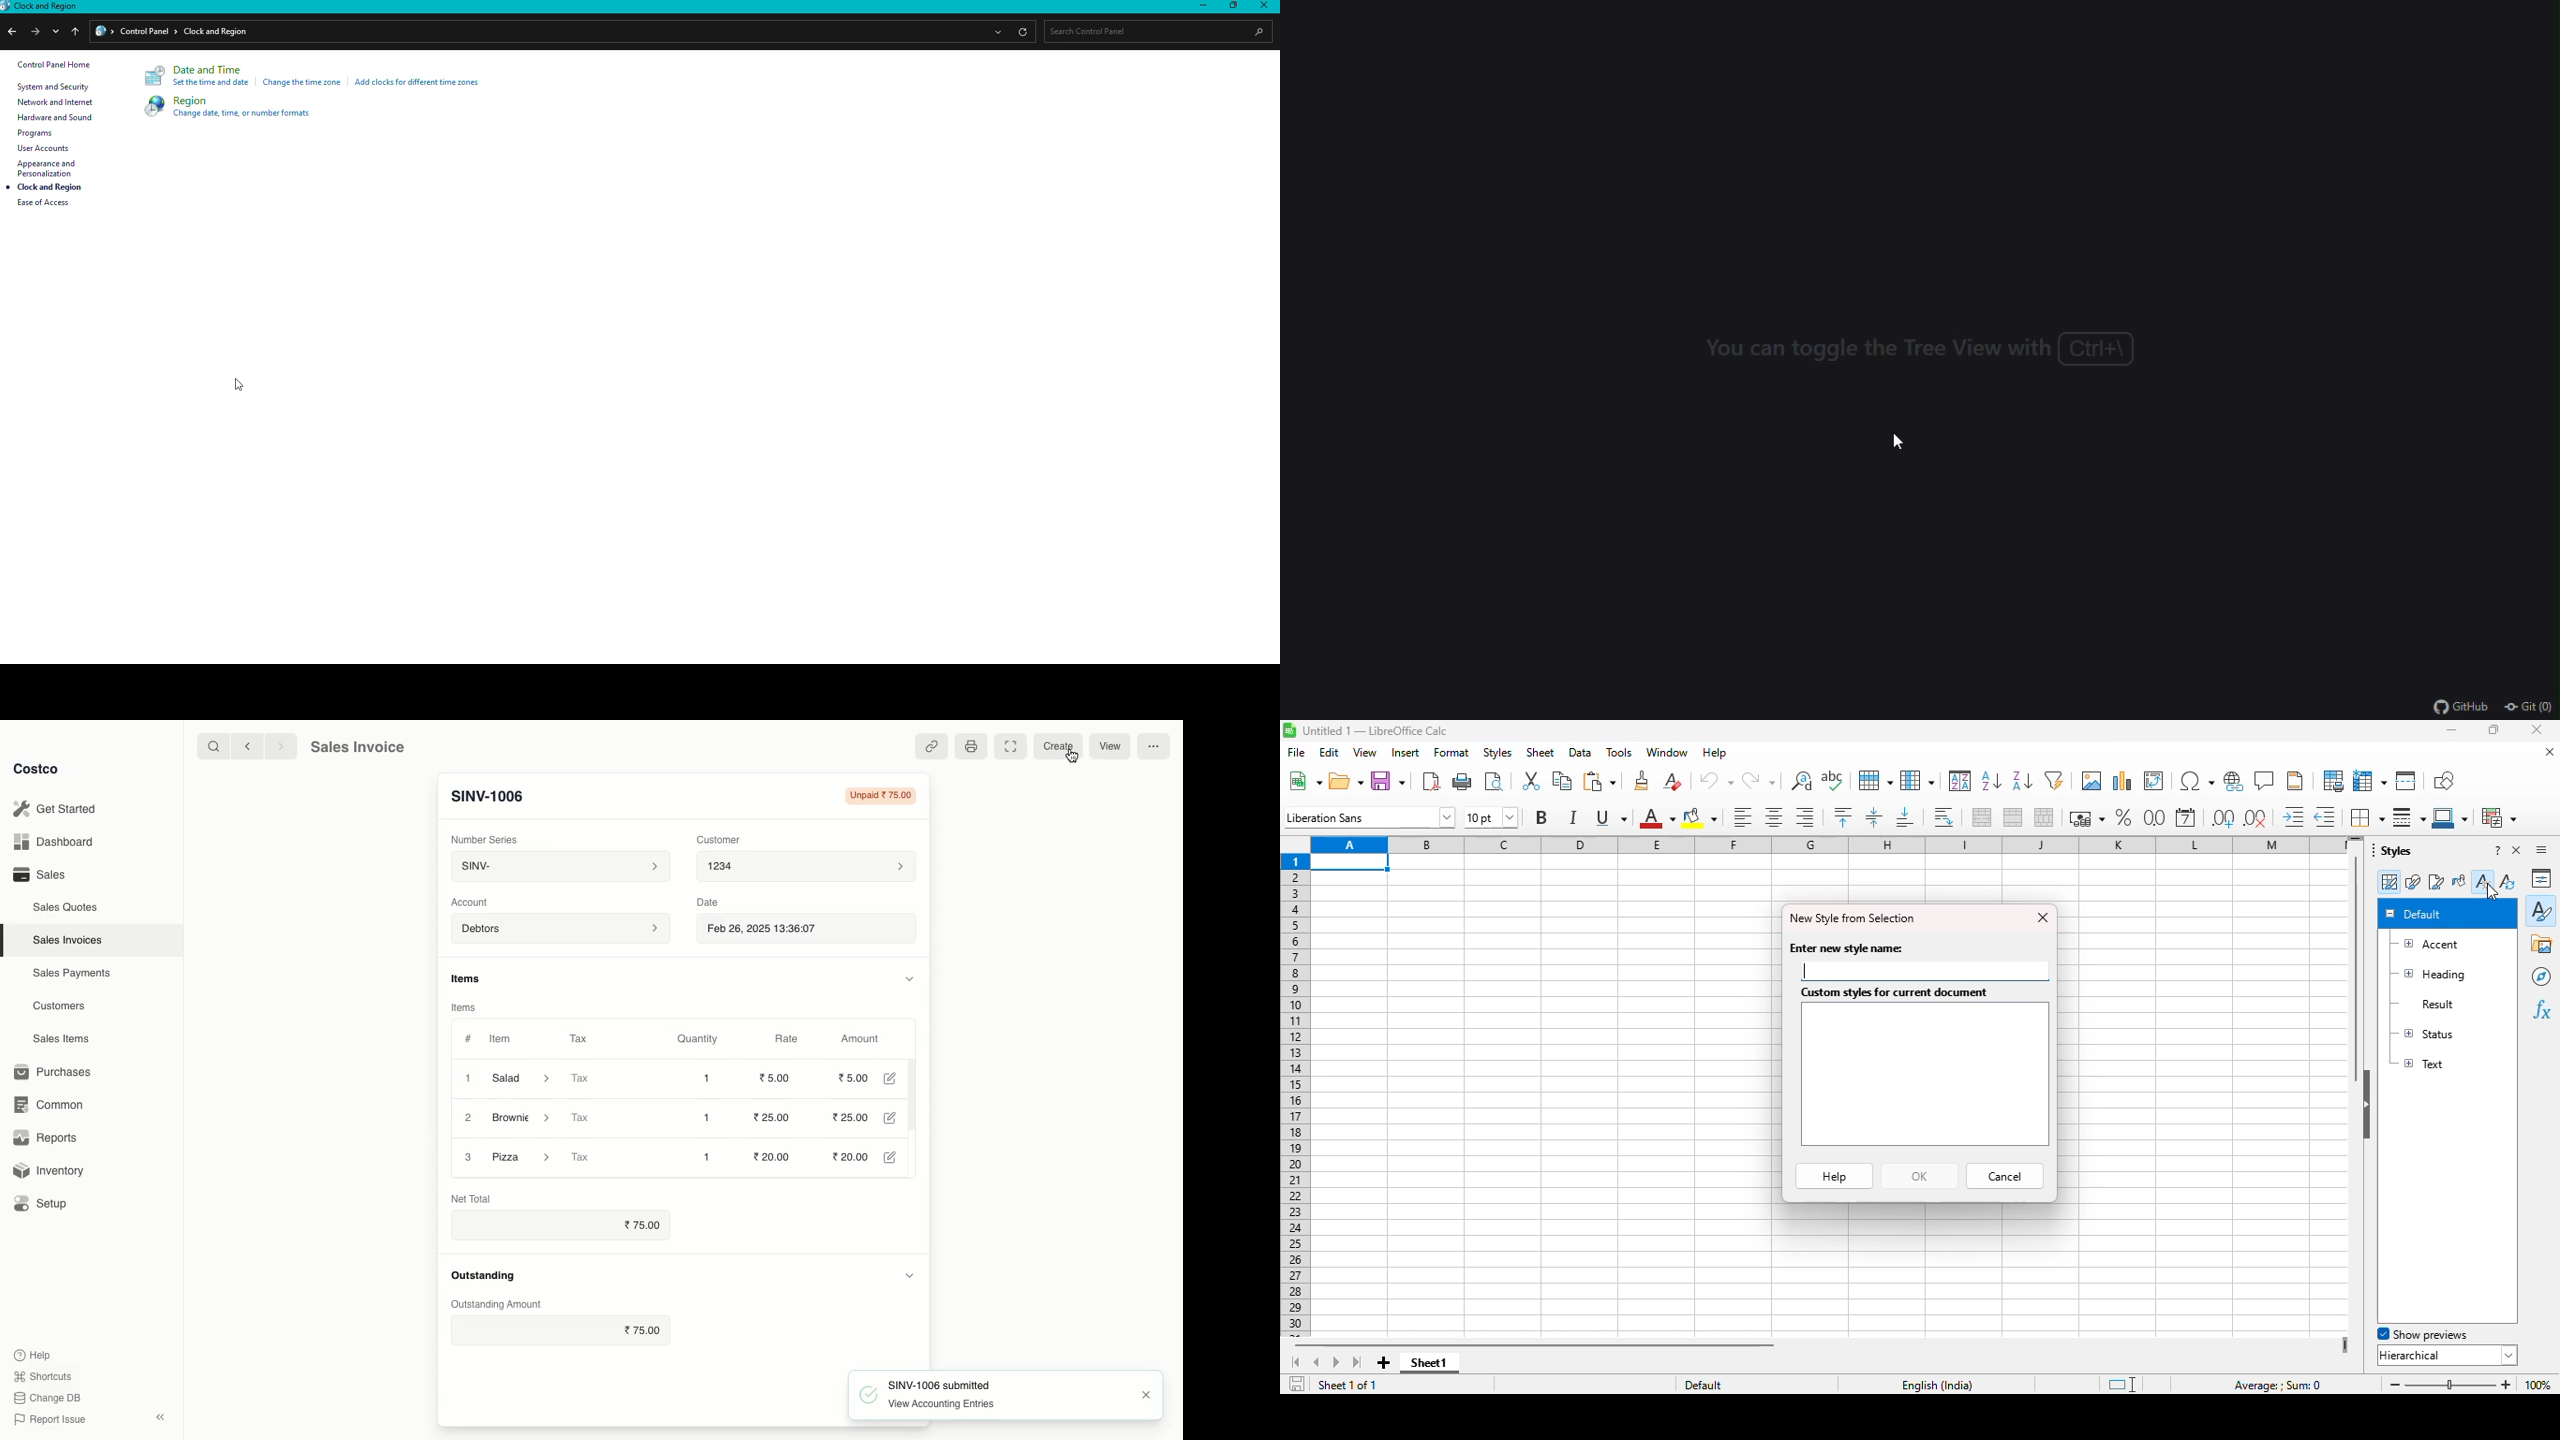  Describe the element at coordinates (2549, 751) in the screenshot. I see `close document` at that location.